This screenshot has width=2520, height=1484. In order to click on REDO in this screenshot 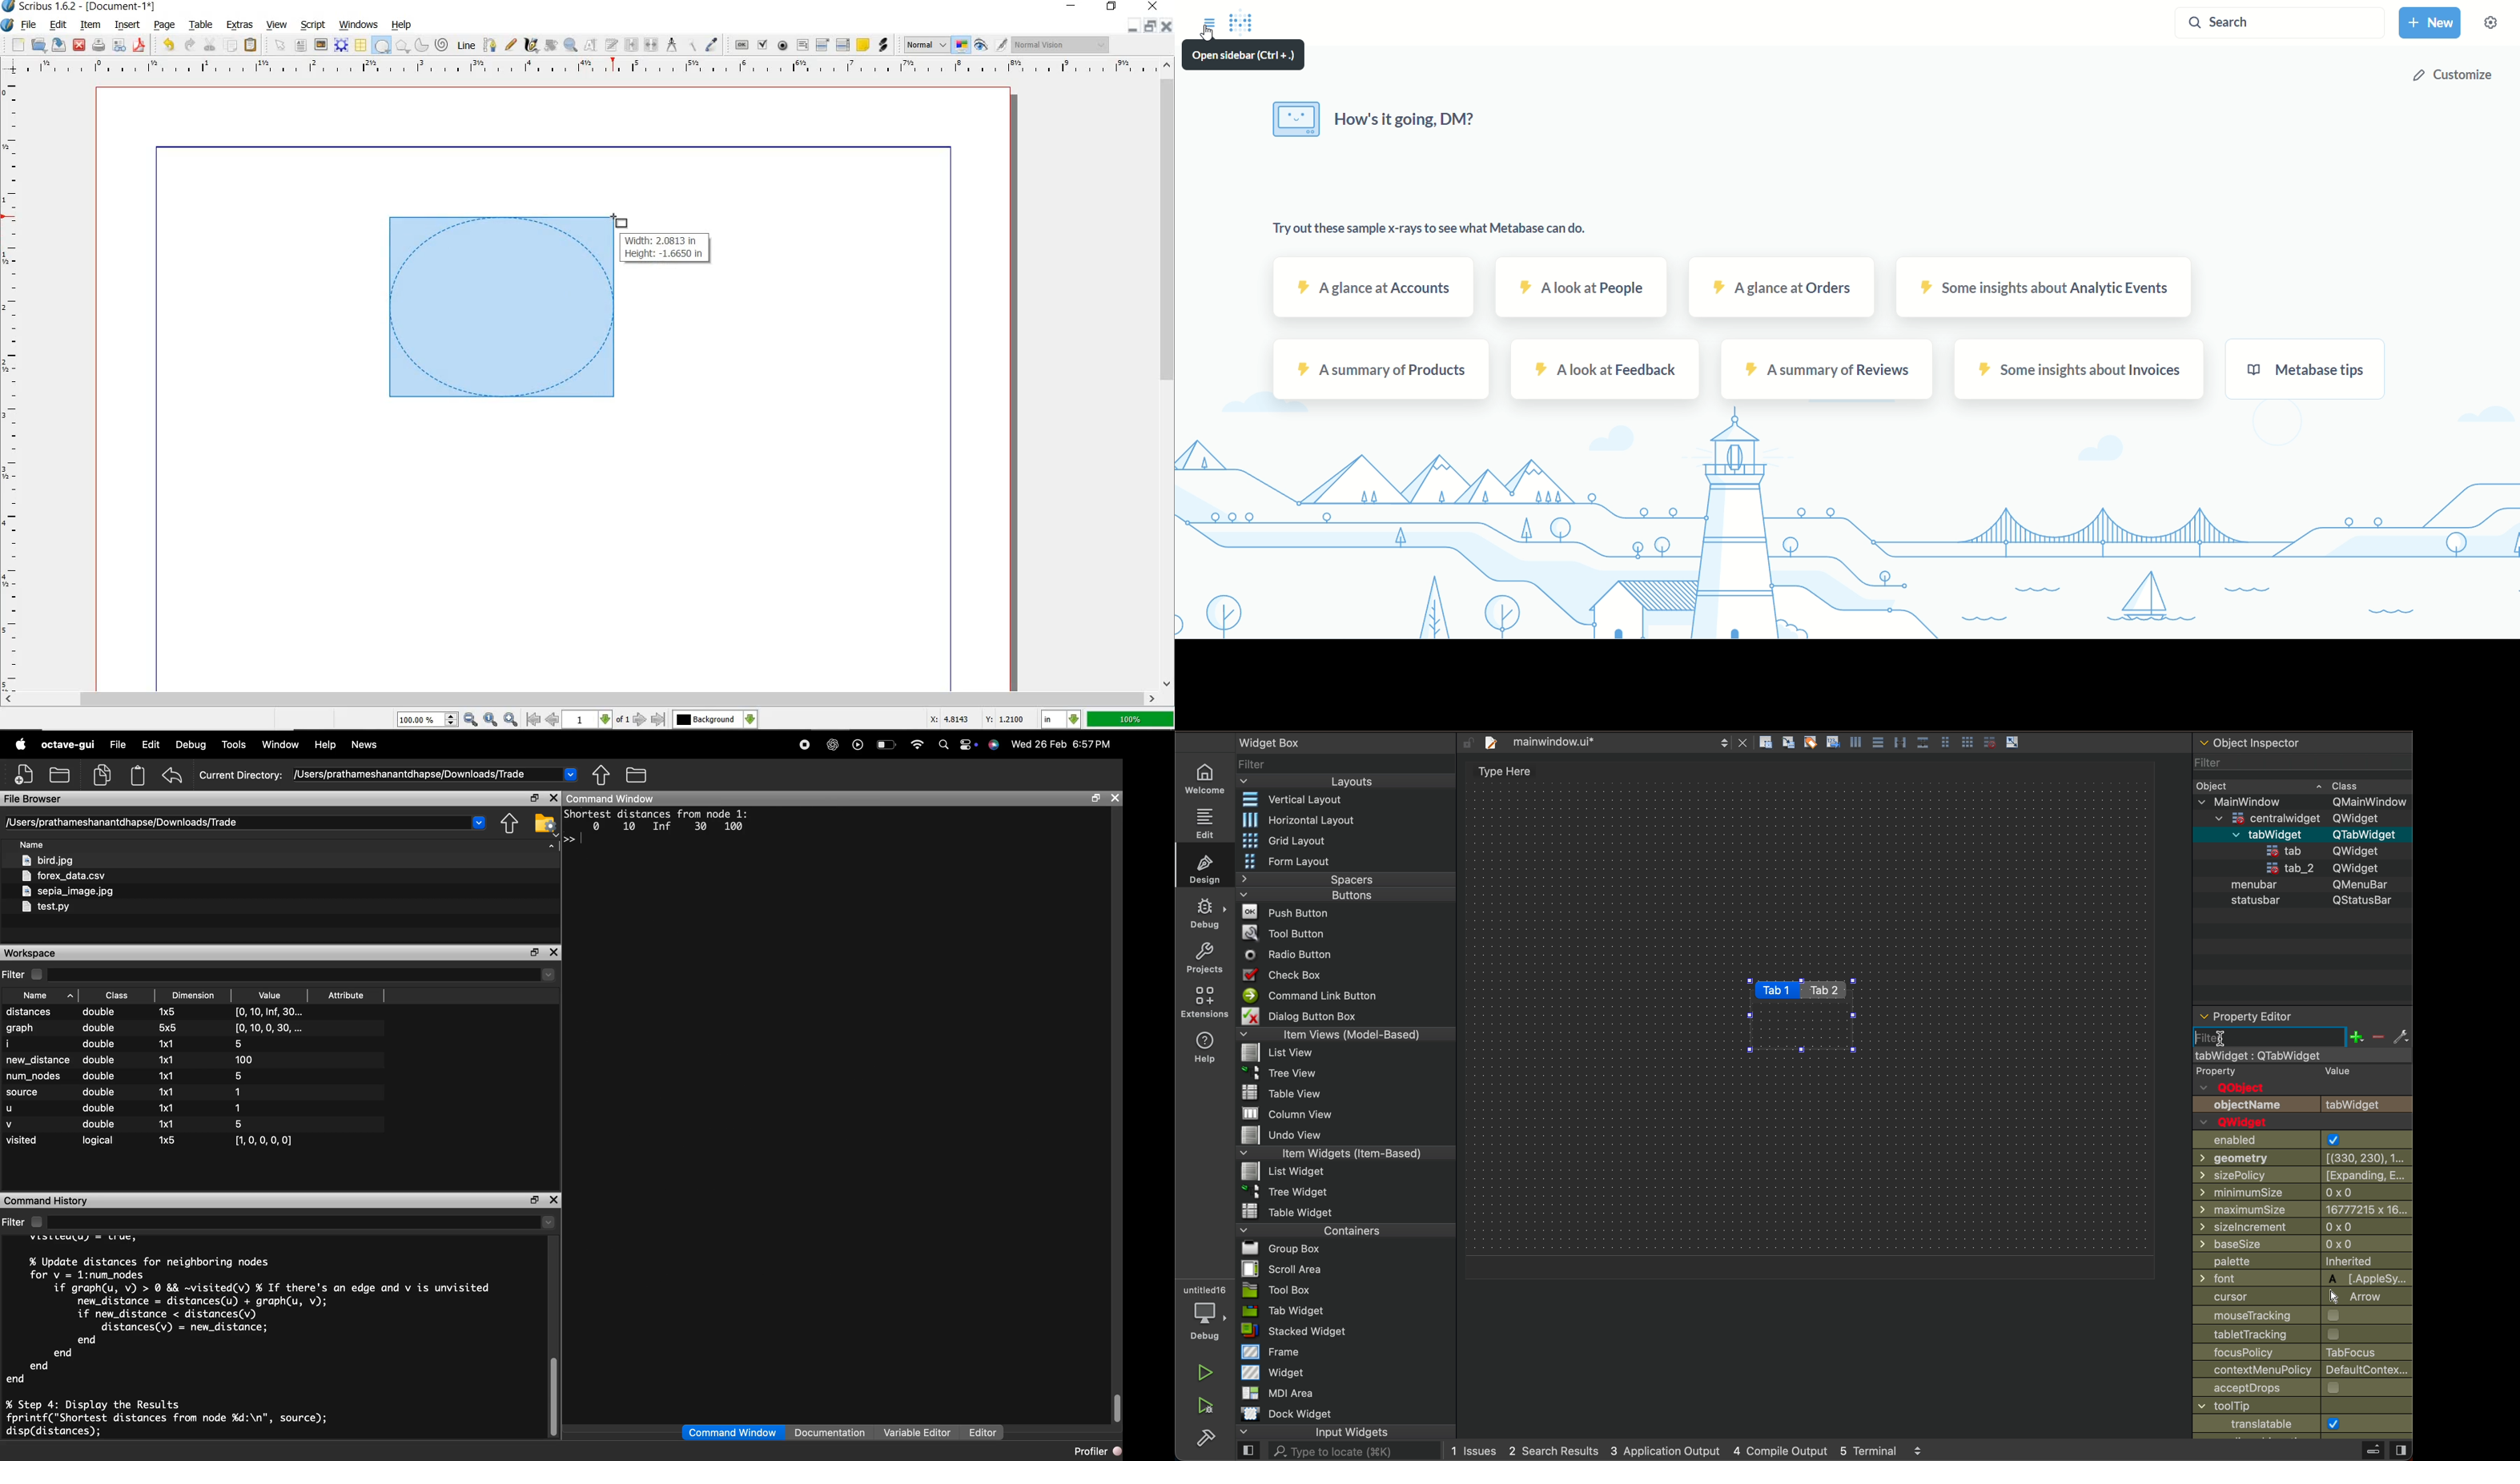, I will do `click(190, 43)`.